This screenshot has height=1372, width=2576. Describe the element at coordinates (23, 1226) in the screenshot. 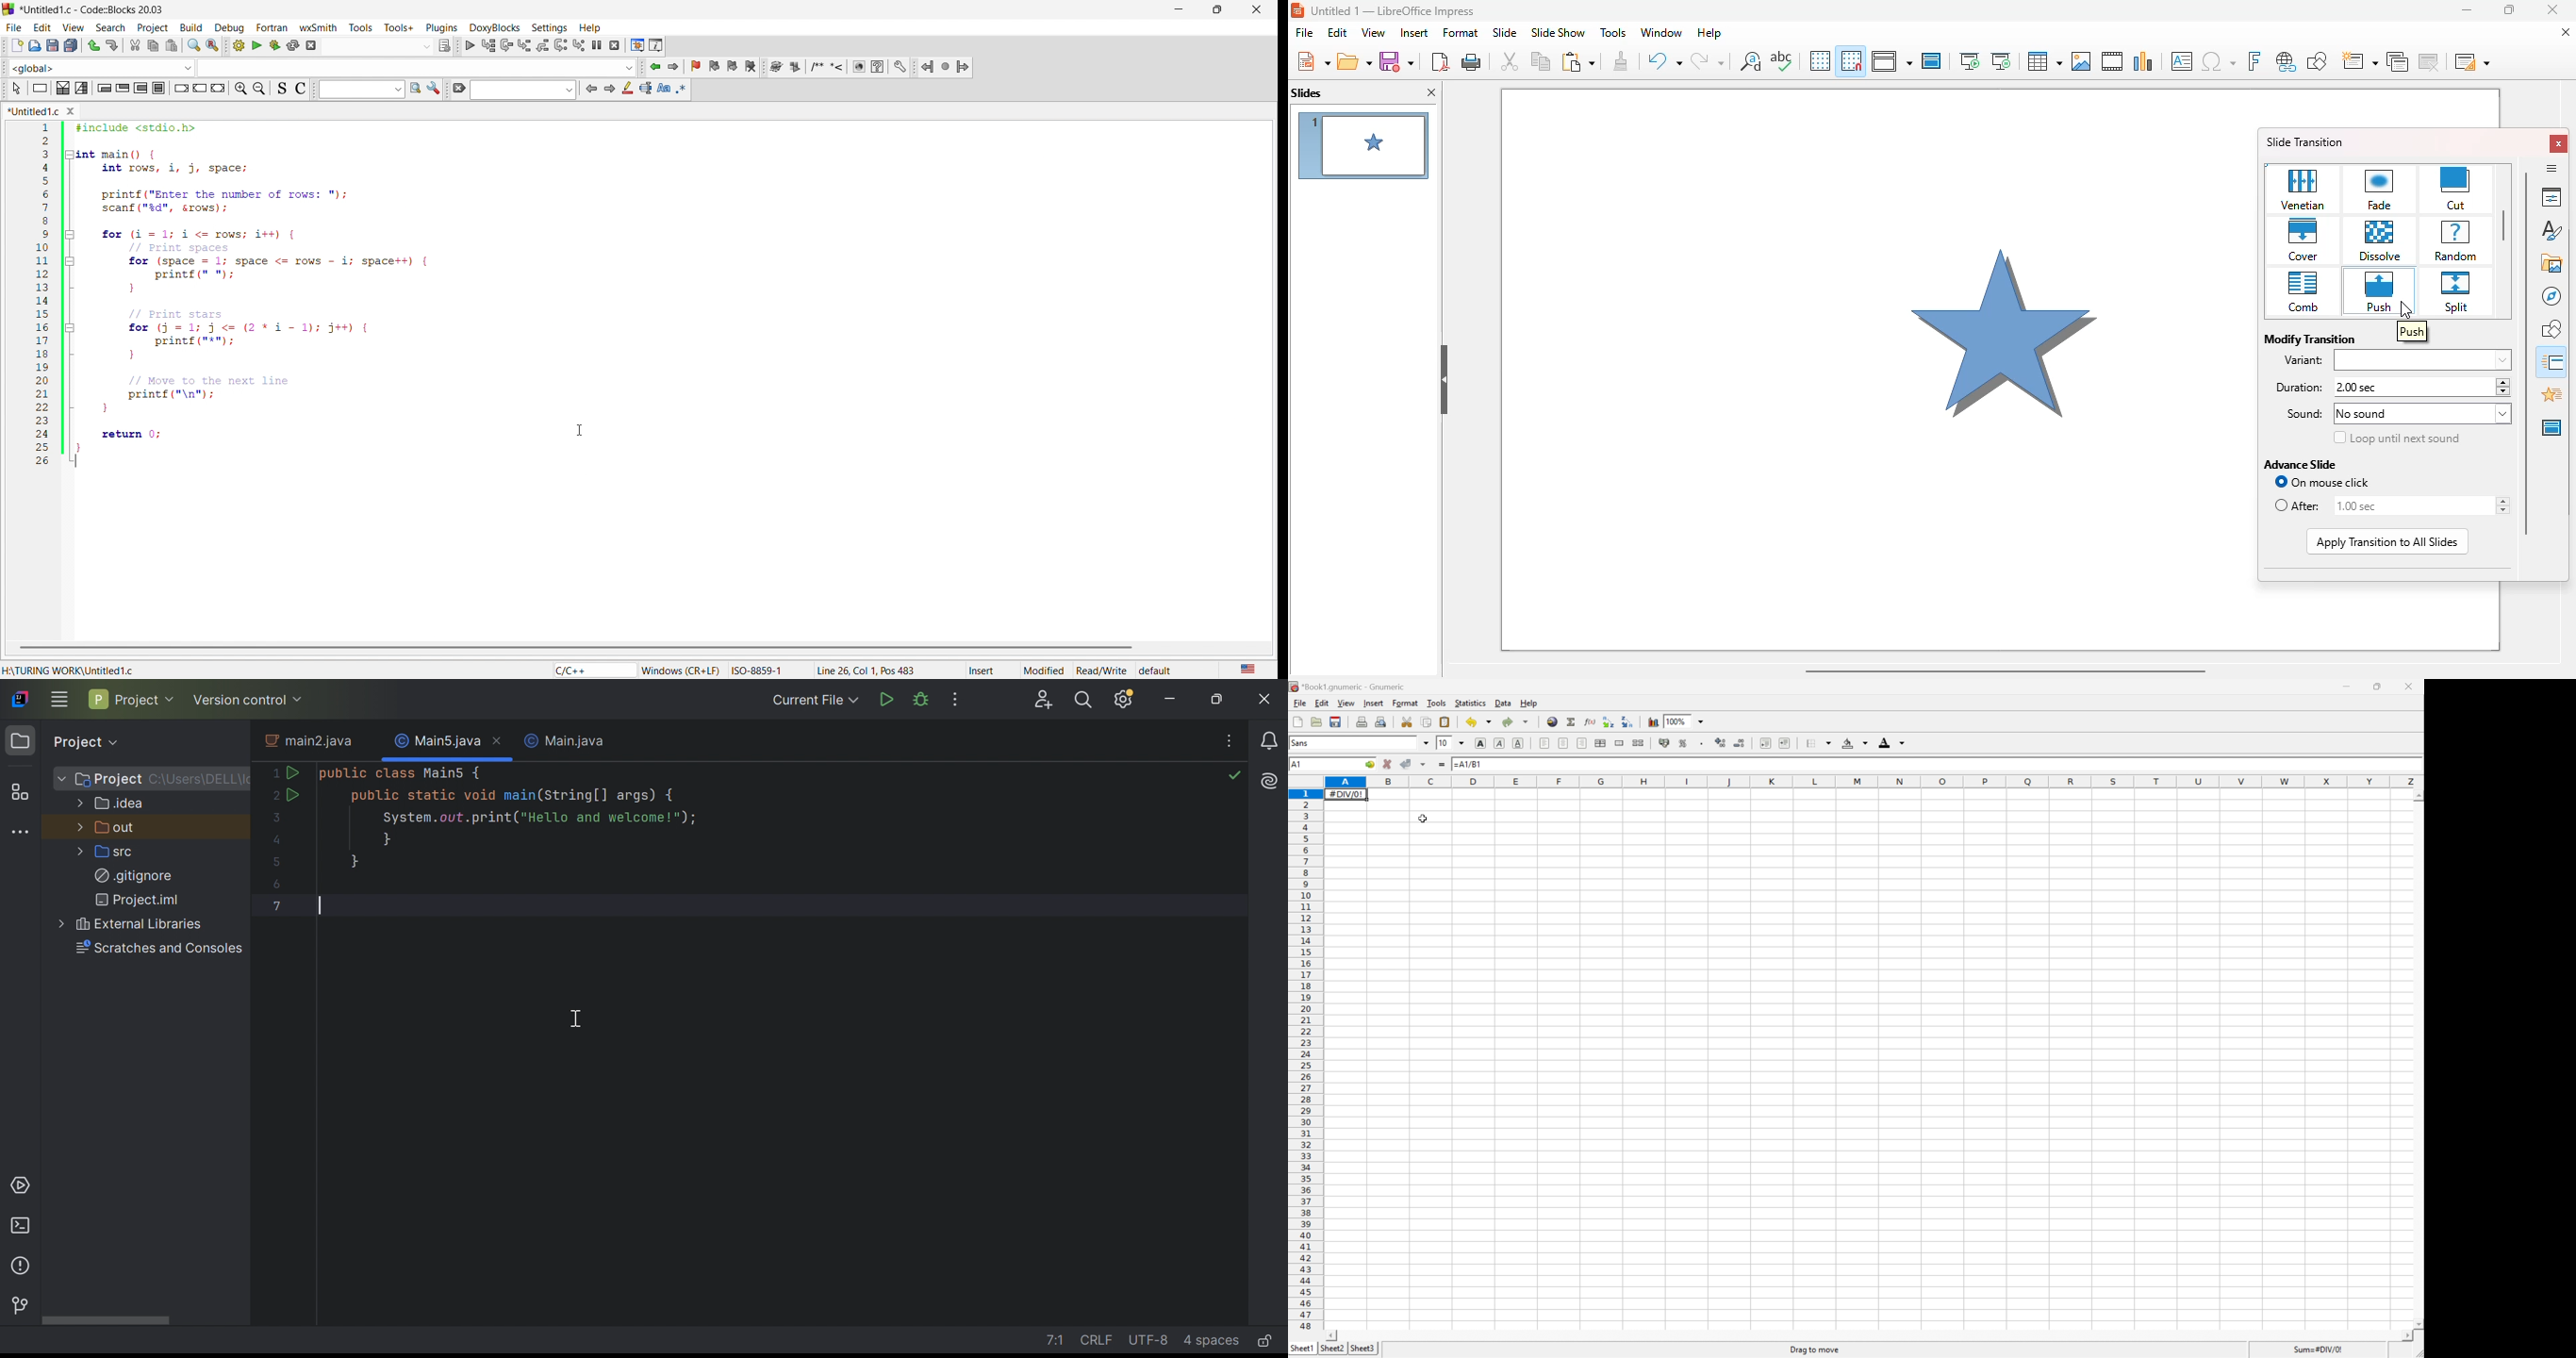

I see `Terminal` at that location.